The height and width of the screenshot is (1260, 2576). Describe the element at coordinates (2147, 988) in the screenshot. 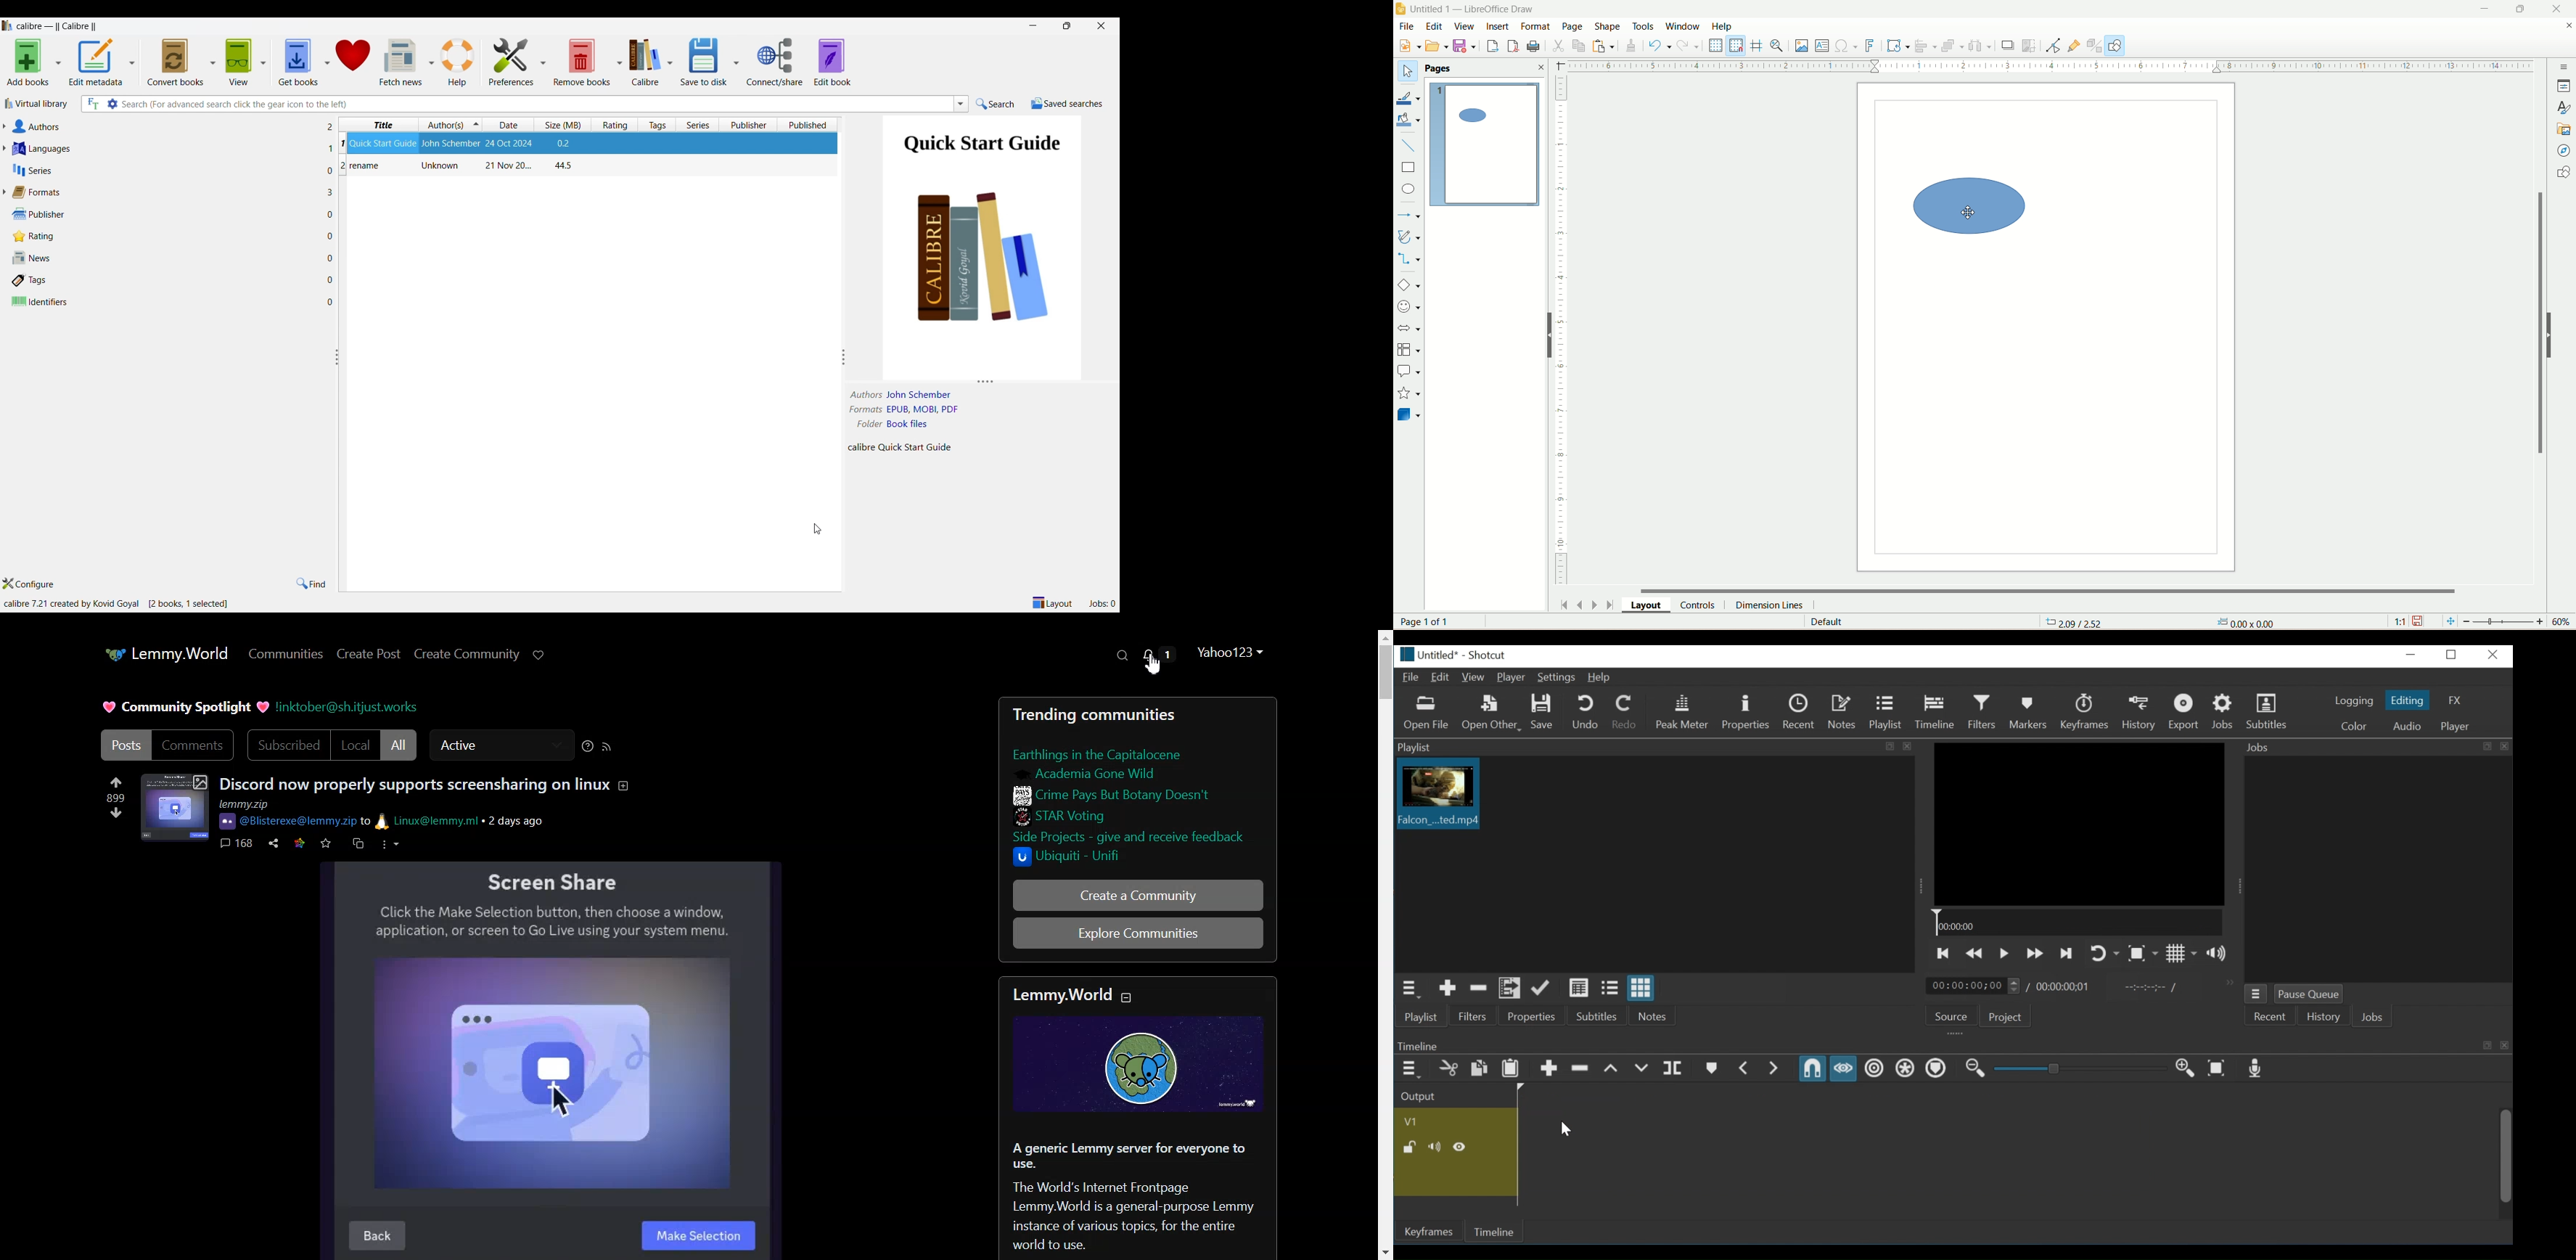

I see `In oint` at that location.